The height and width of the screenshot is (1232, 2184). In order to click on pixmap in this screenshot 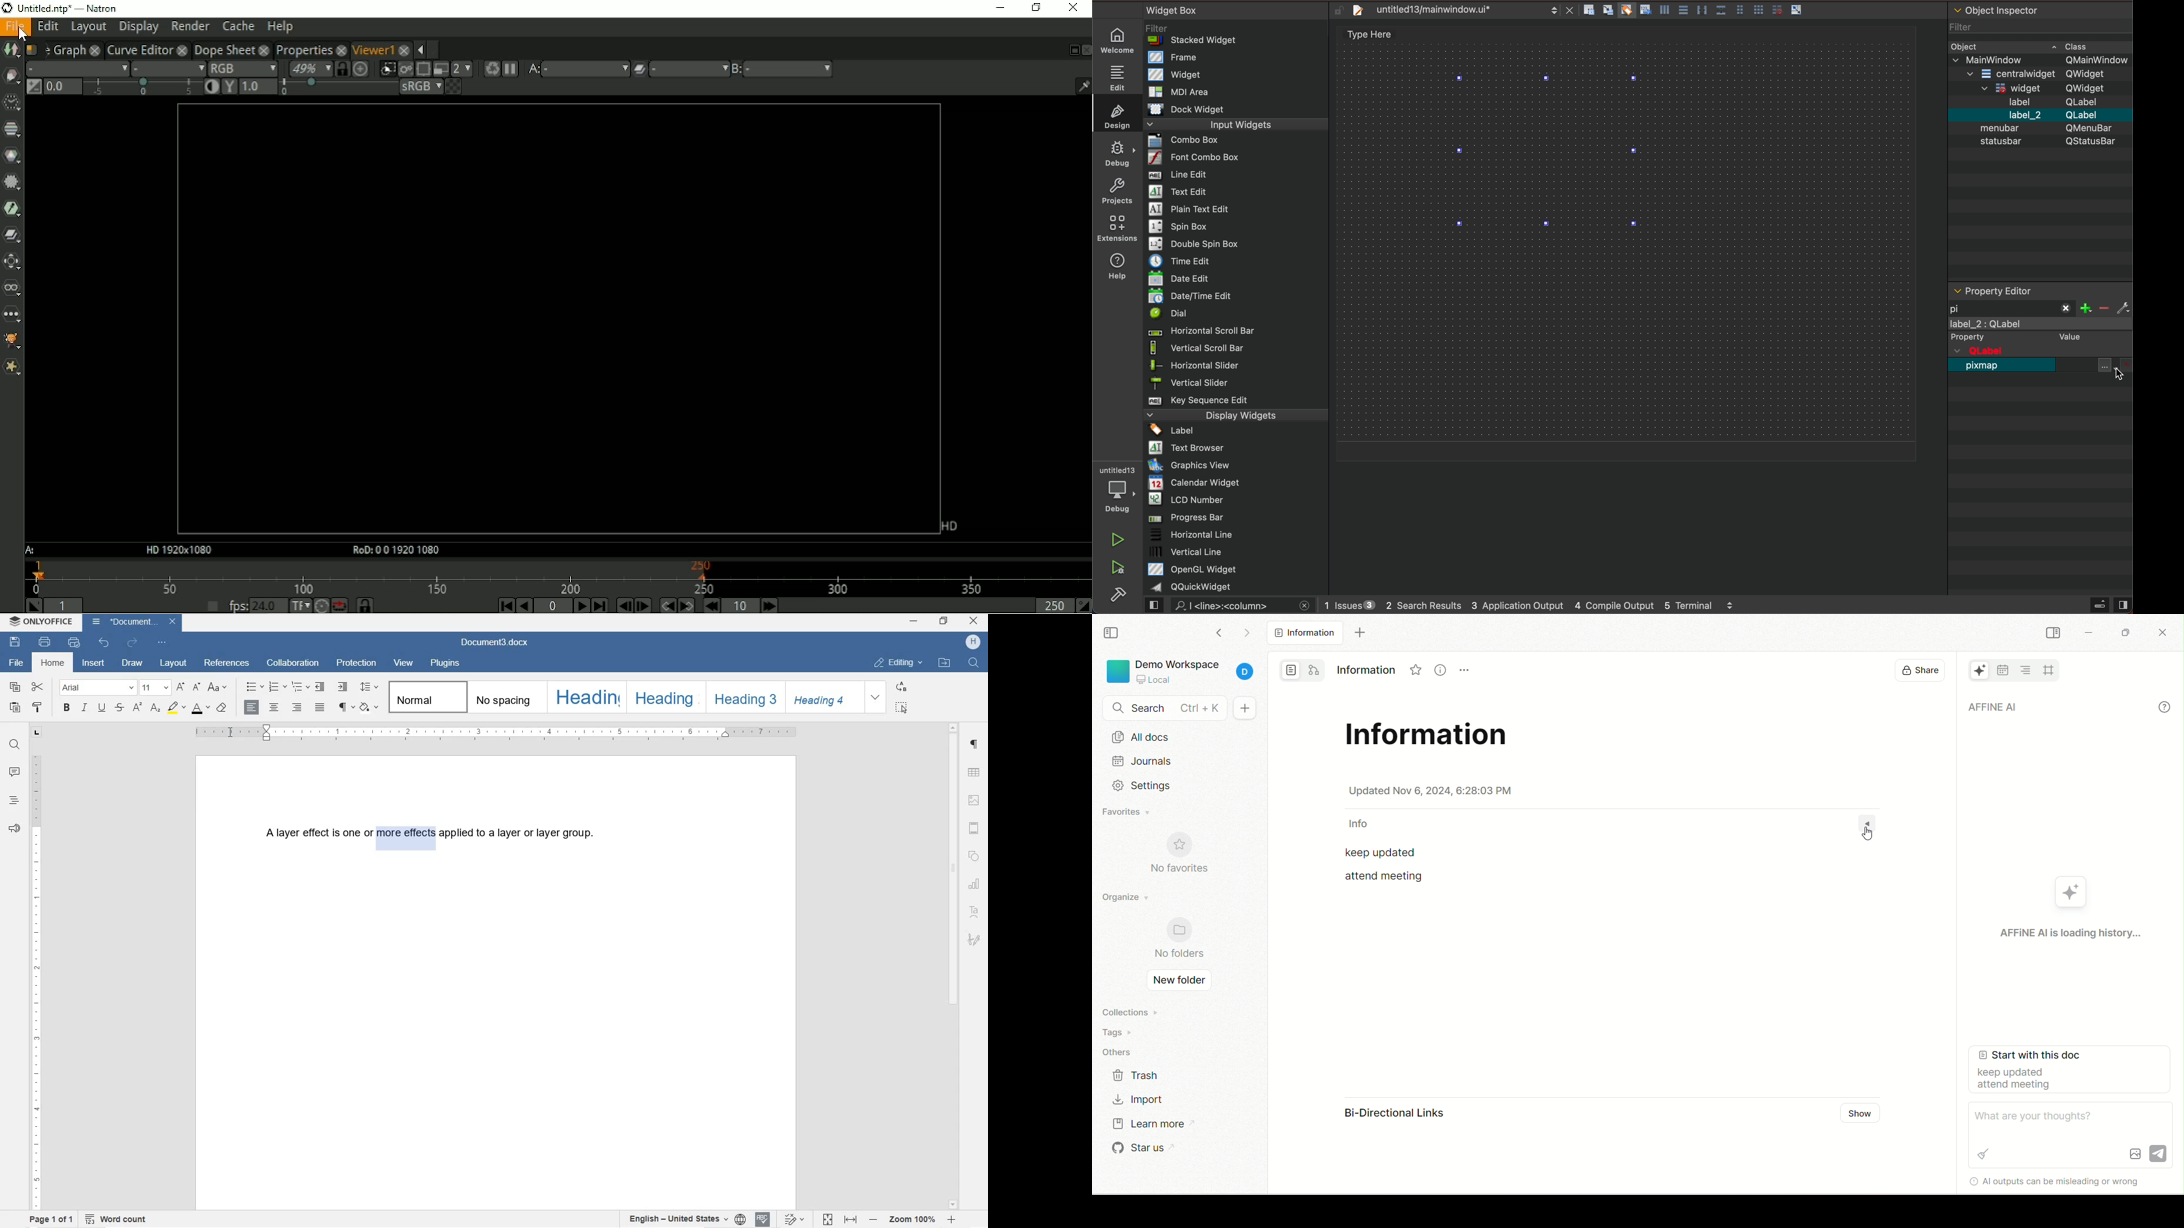, I will do `click(1986, 370)`.